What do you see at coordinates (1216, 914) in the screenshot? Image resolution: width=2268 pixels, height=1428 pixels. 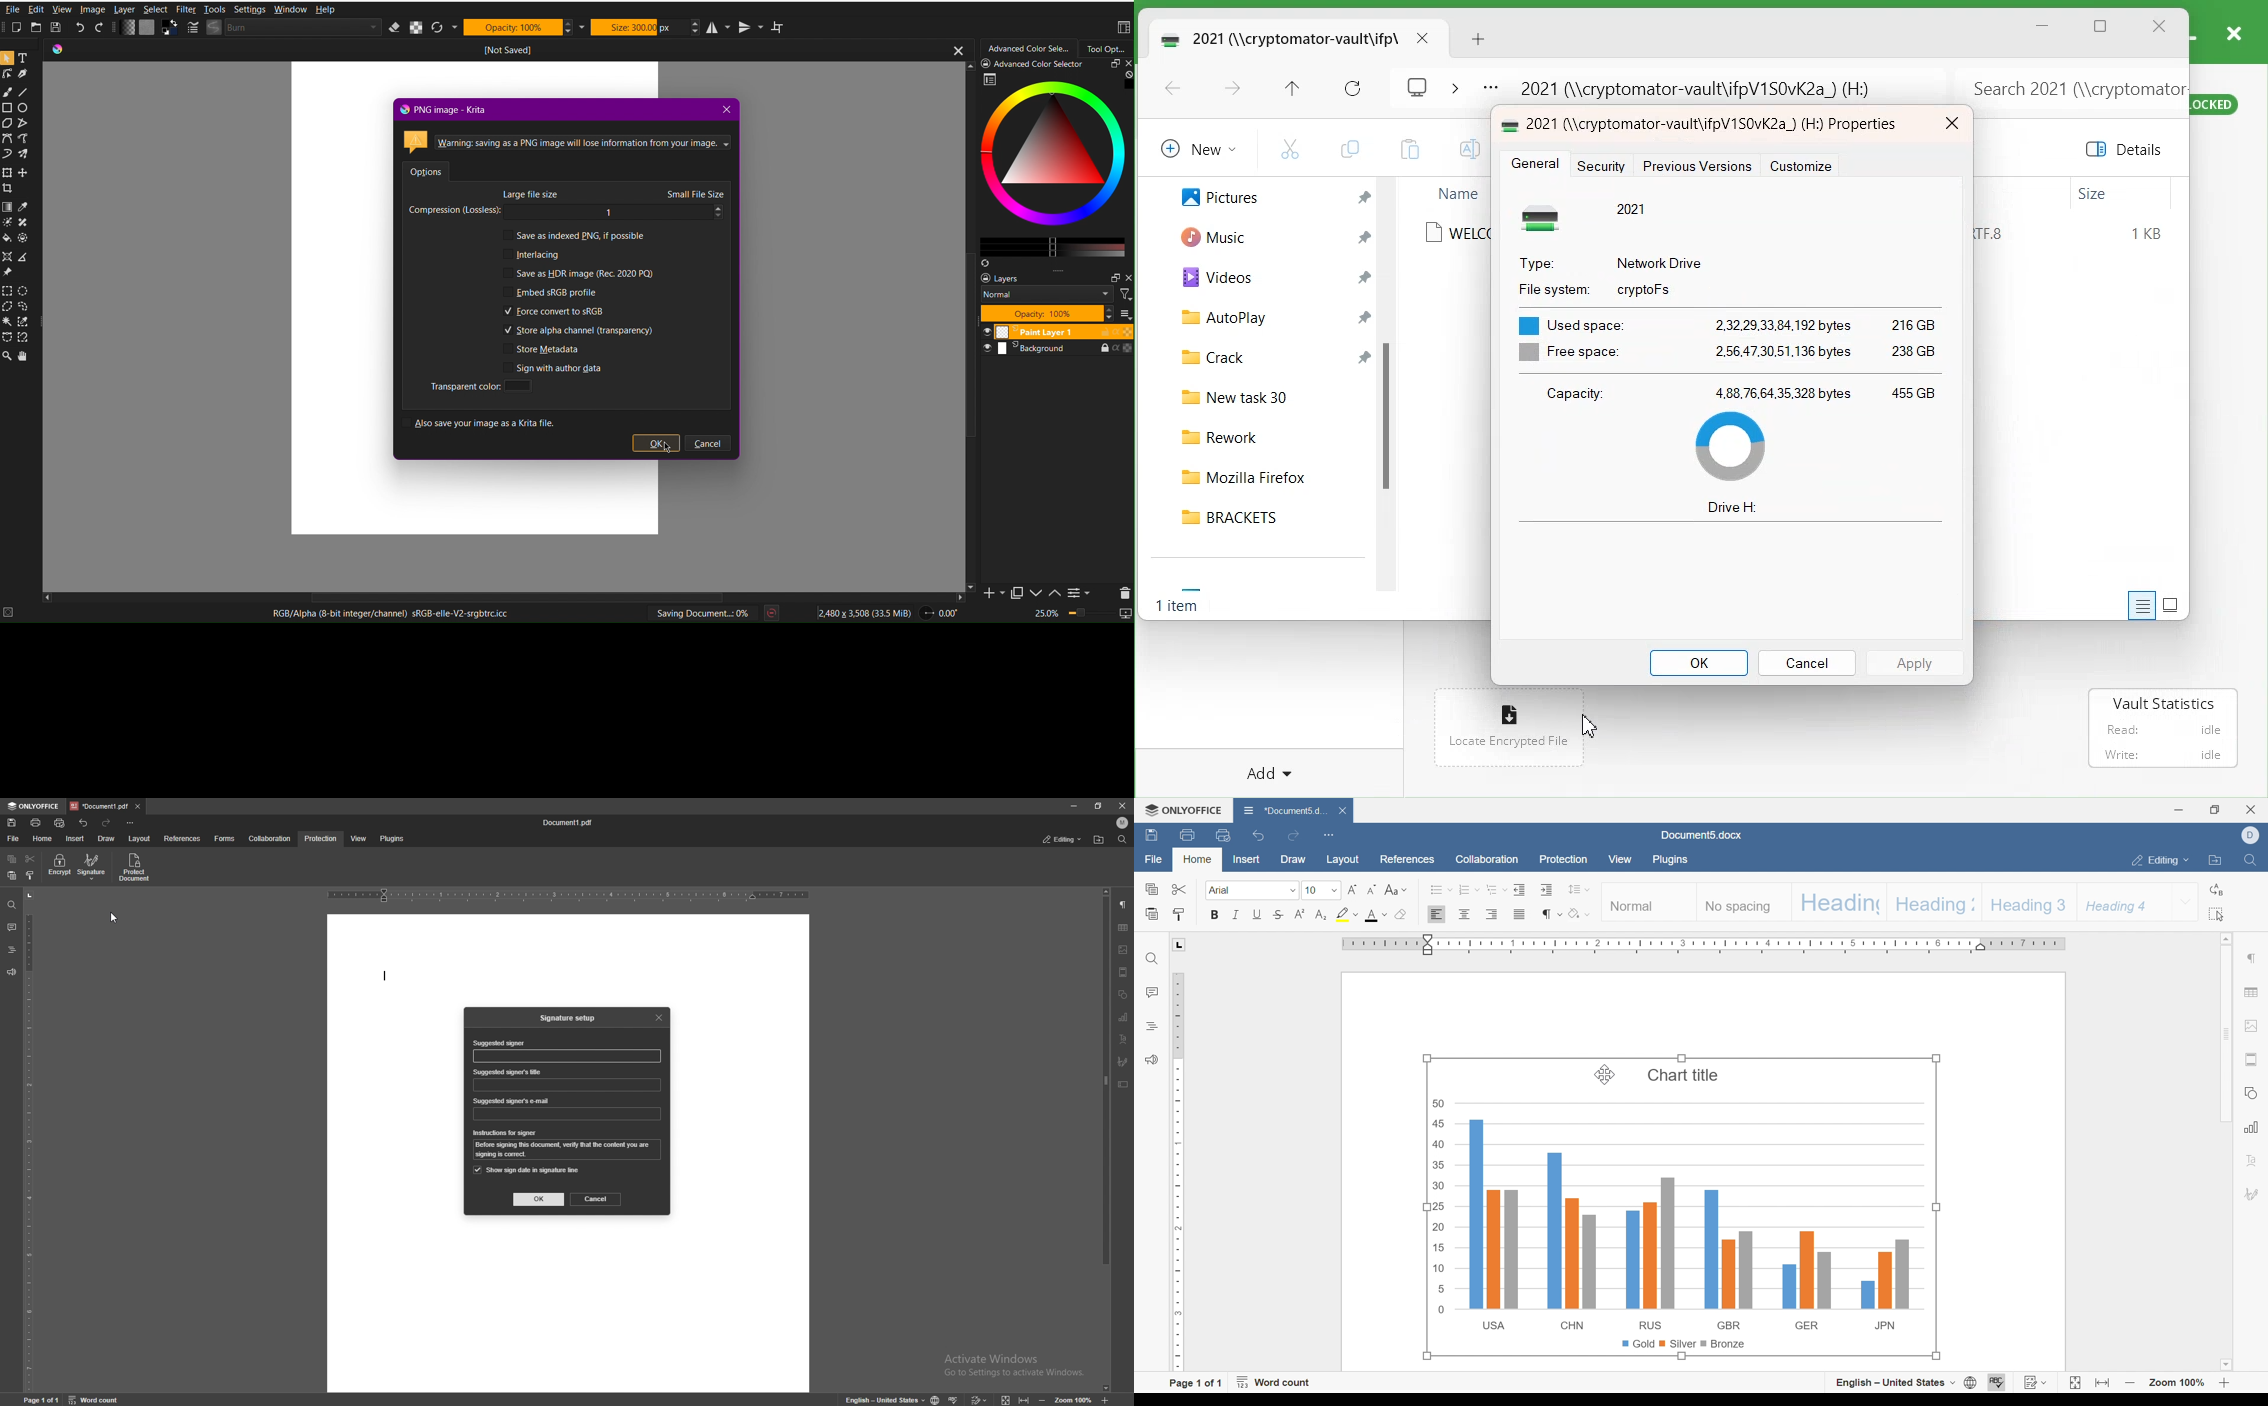 I see `bold` at bounding box center [1216, 914].